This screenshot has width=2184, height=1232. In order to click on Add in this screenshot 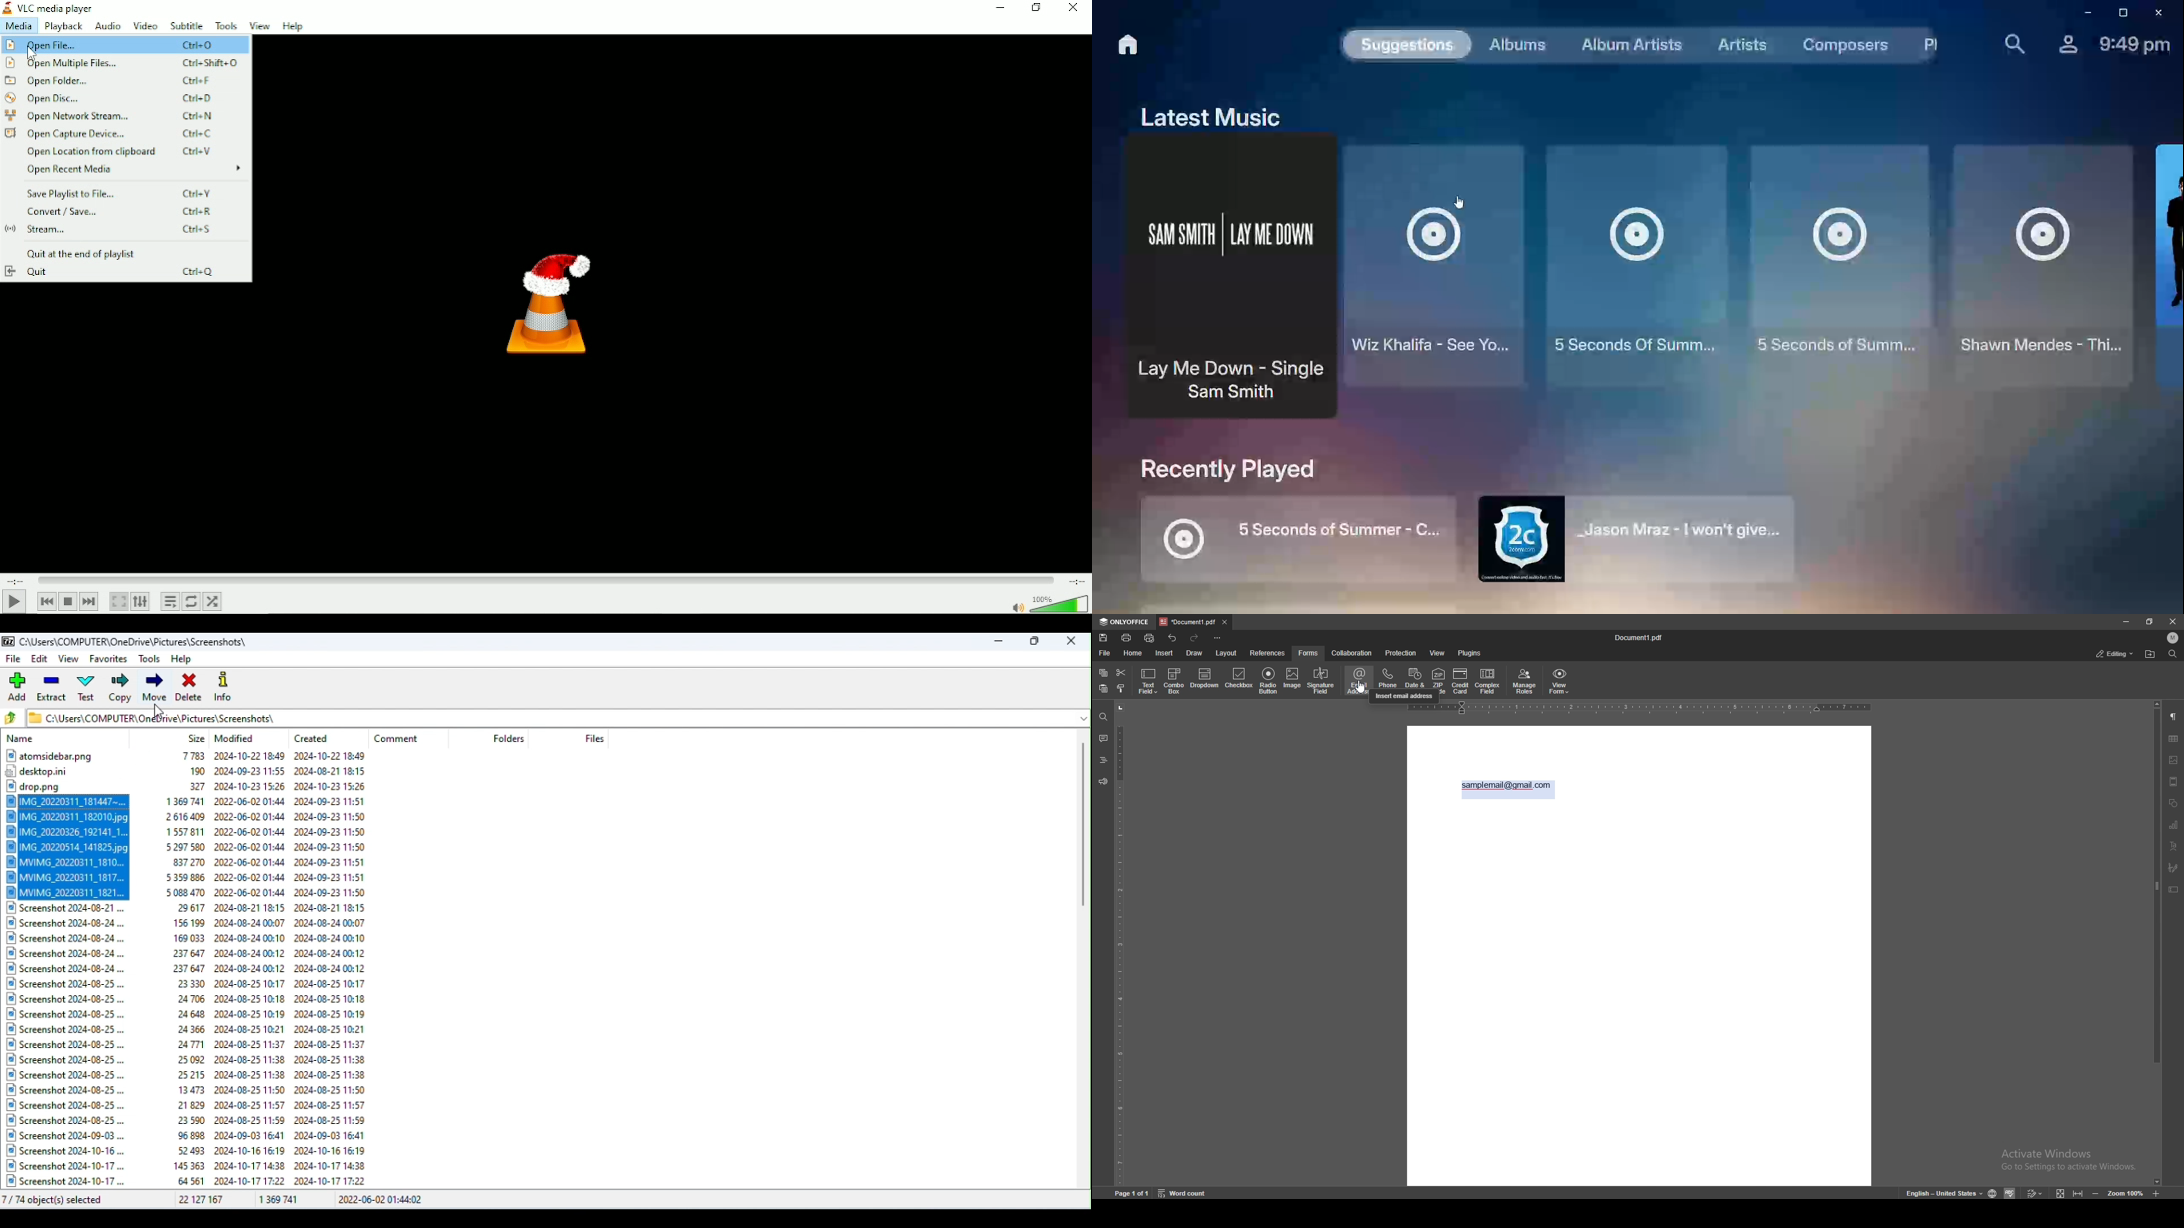, I will do `click(20, 687)`.